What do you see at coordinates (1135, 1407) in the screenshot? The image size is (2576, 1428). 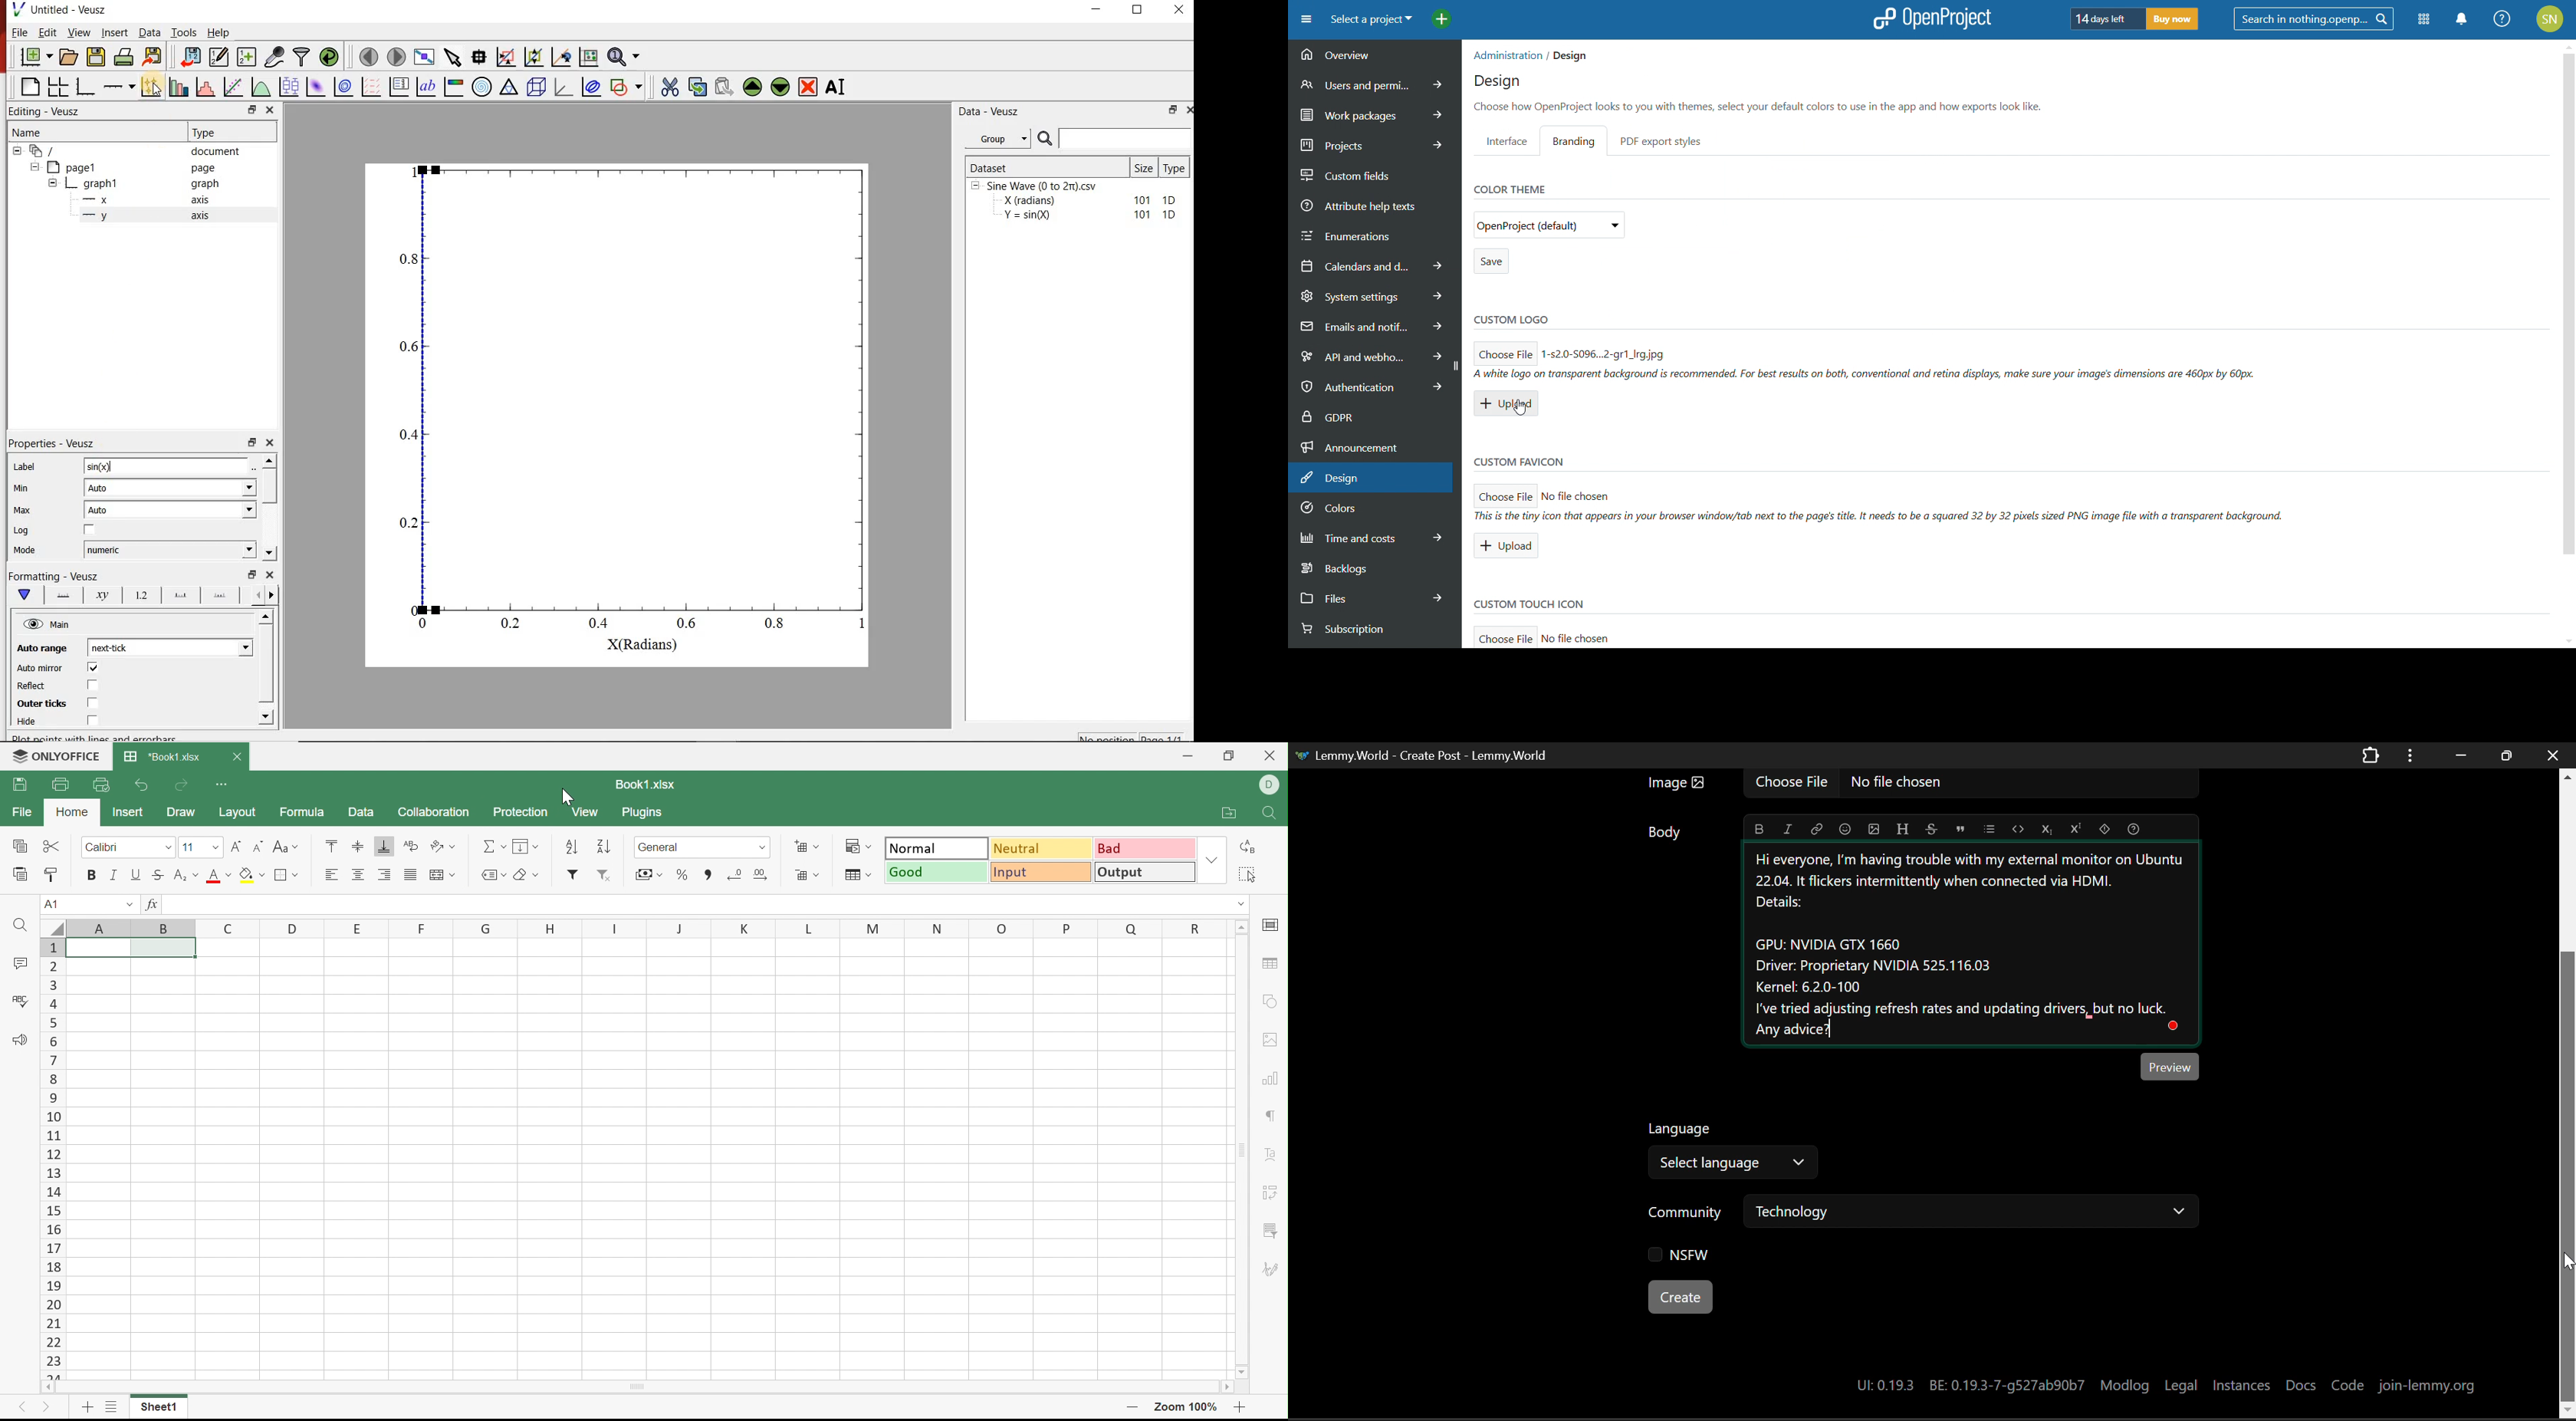 I see `Zoom out` at bounding box center [1135, 1407].